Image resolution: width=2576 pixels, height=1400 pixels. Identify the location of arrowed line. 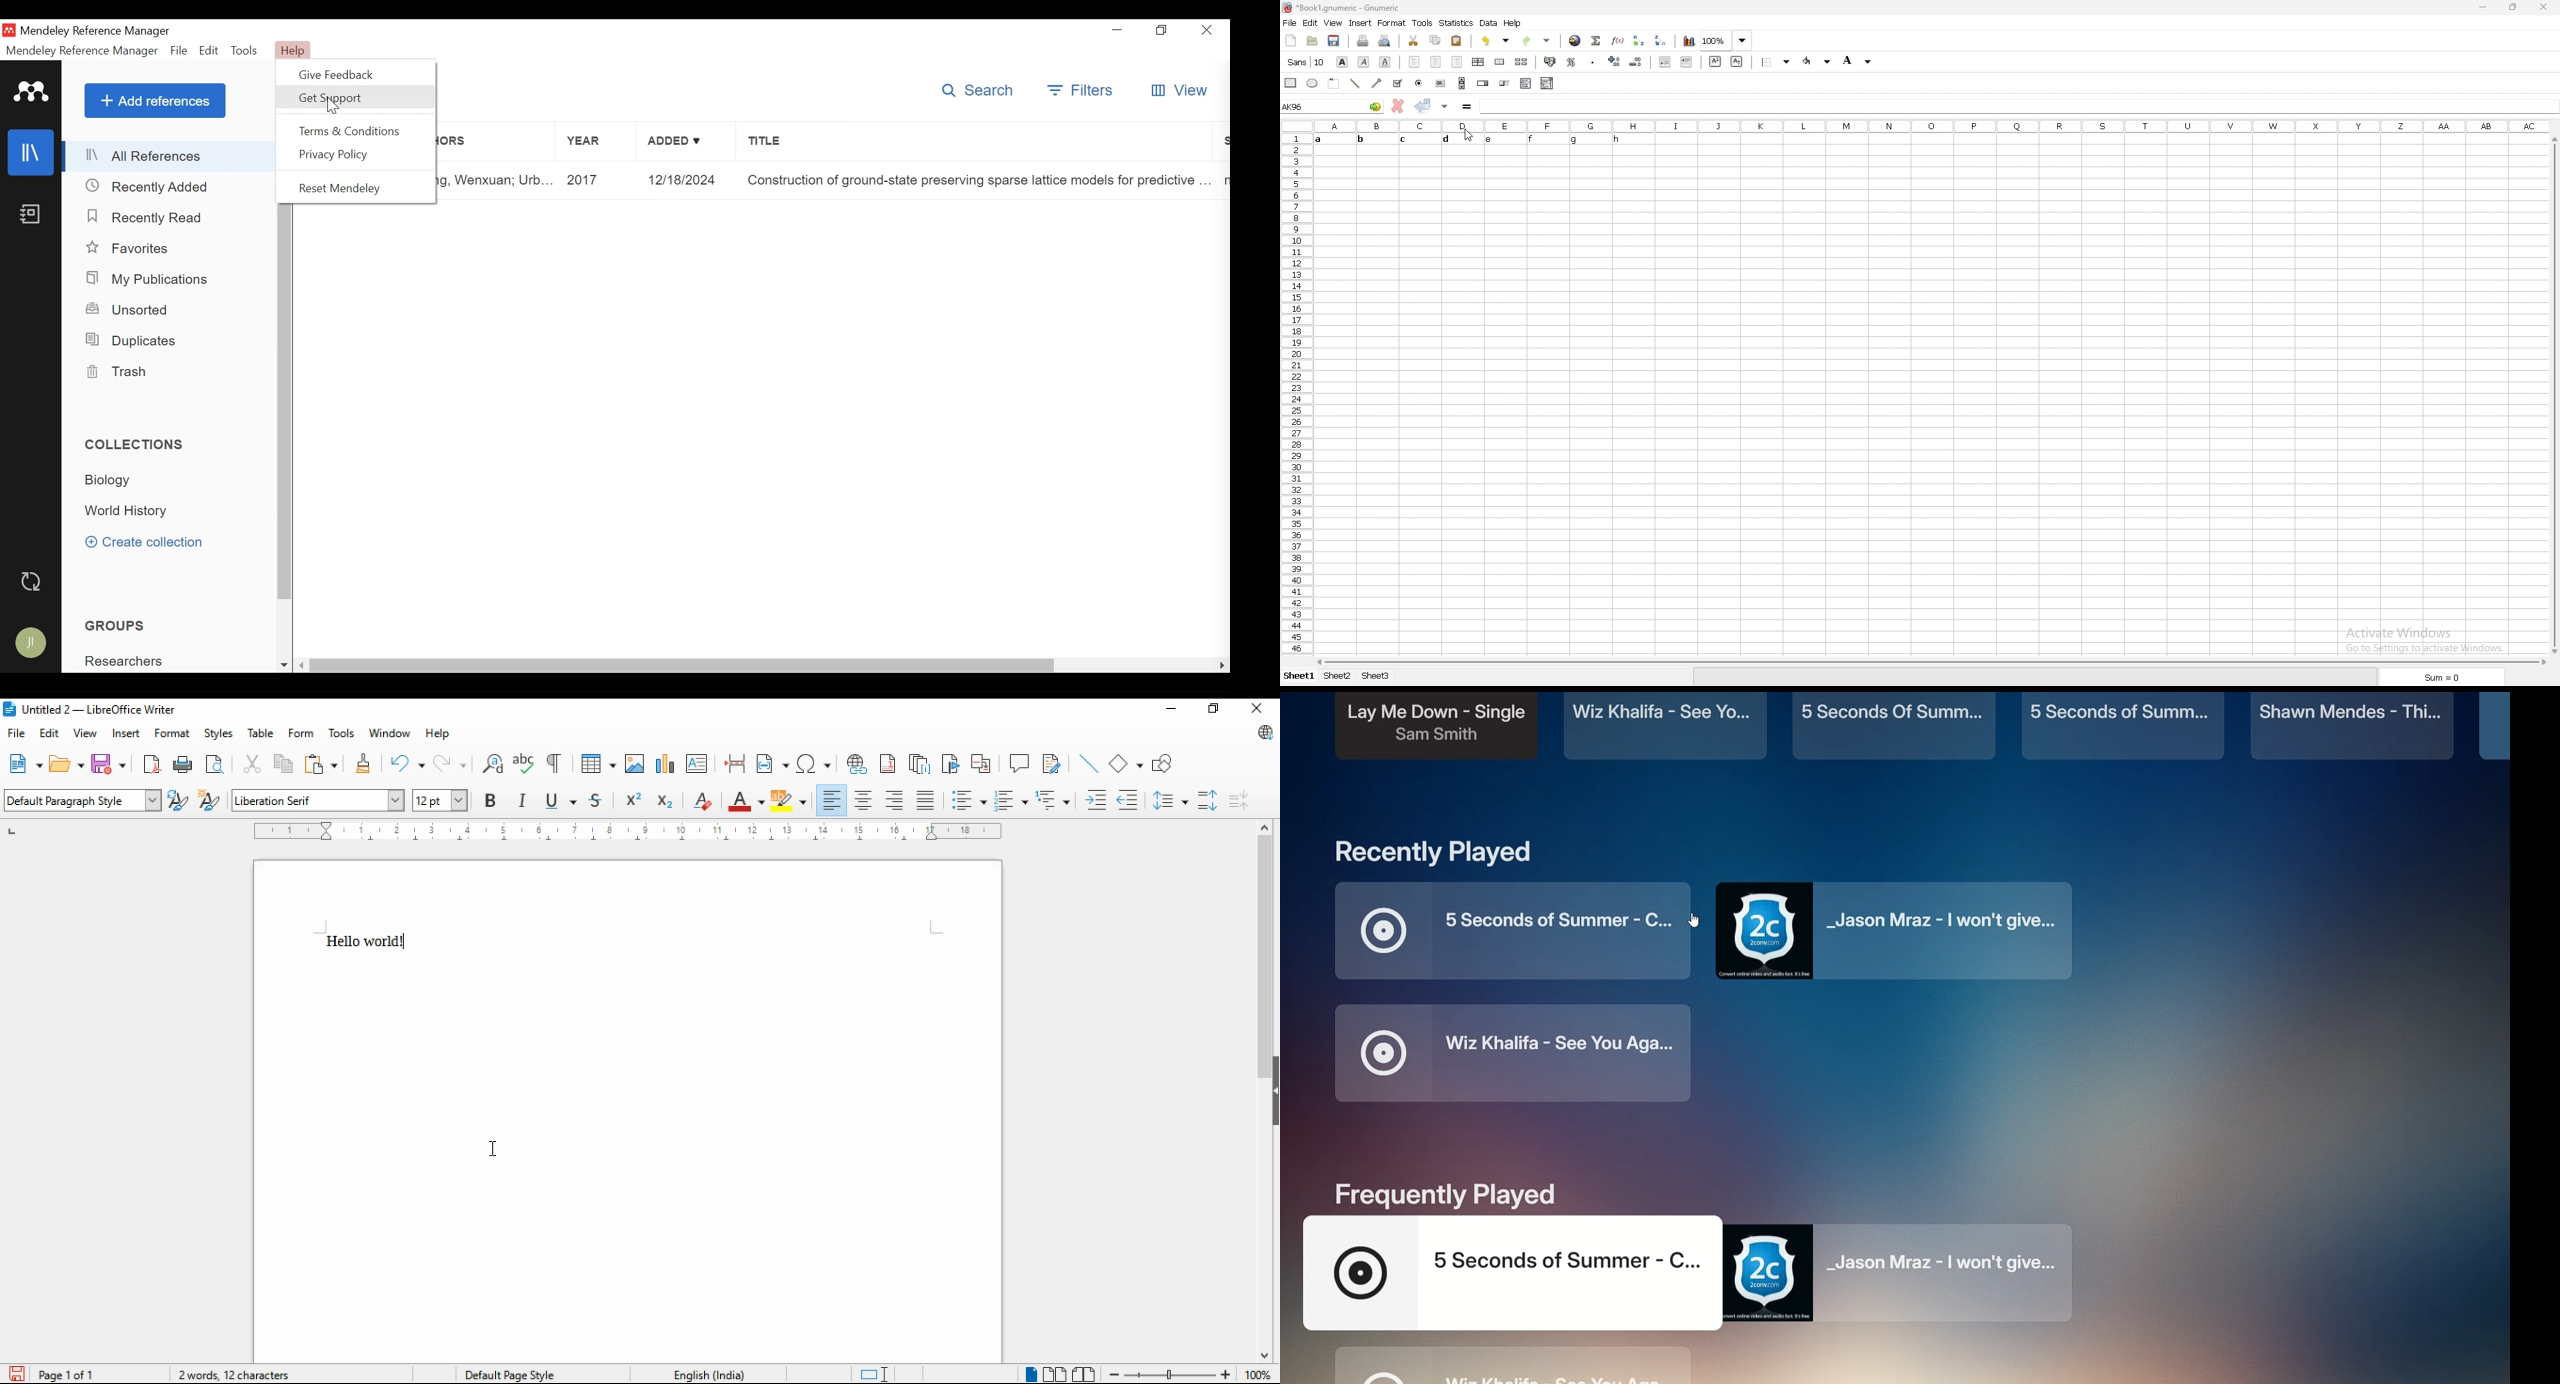
(1377, 84).